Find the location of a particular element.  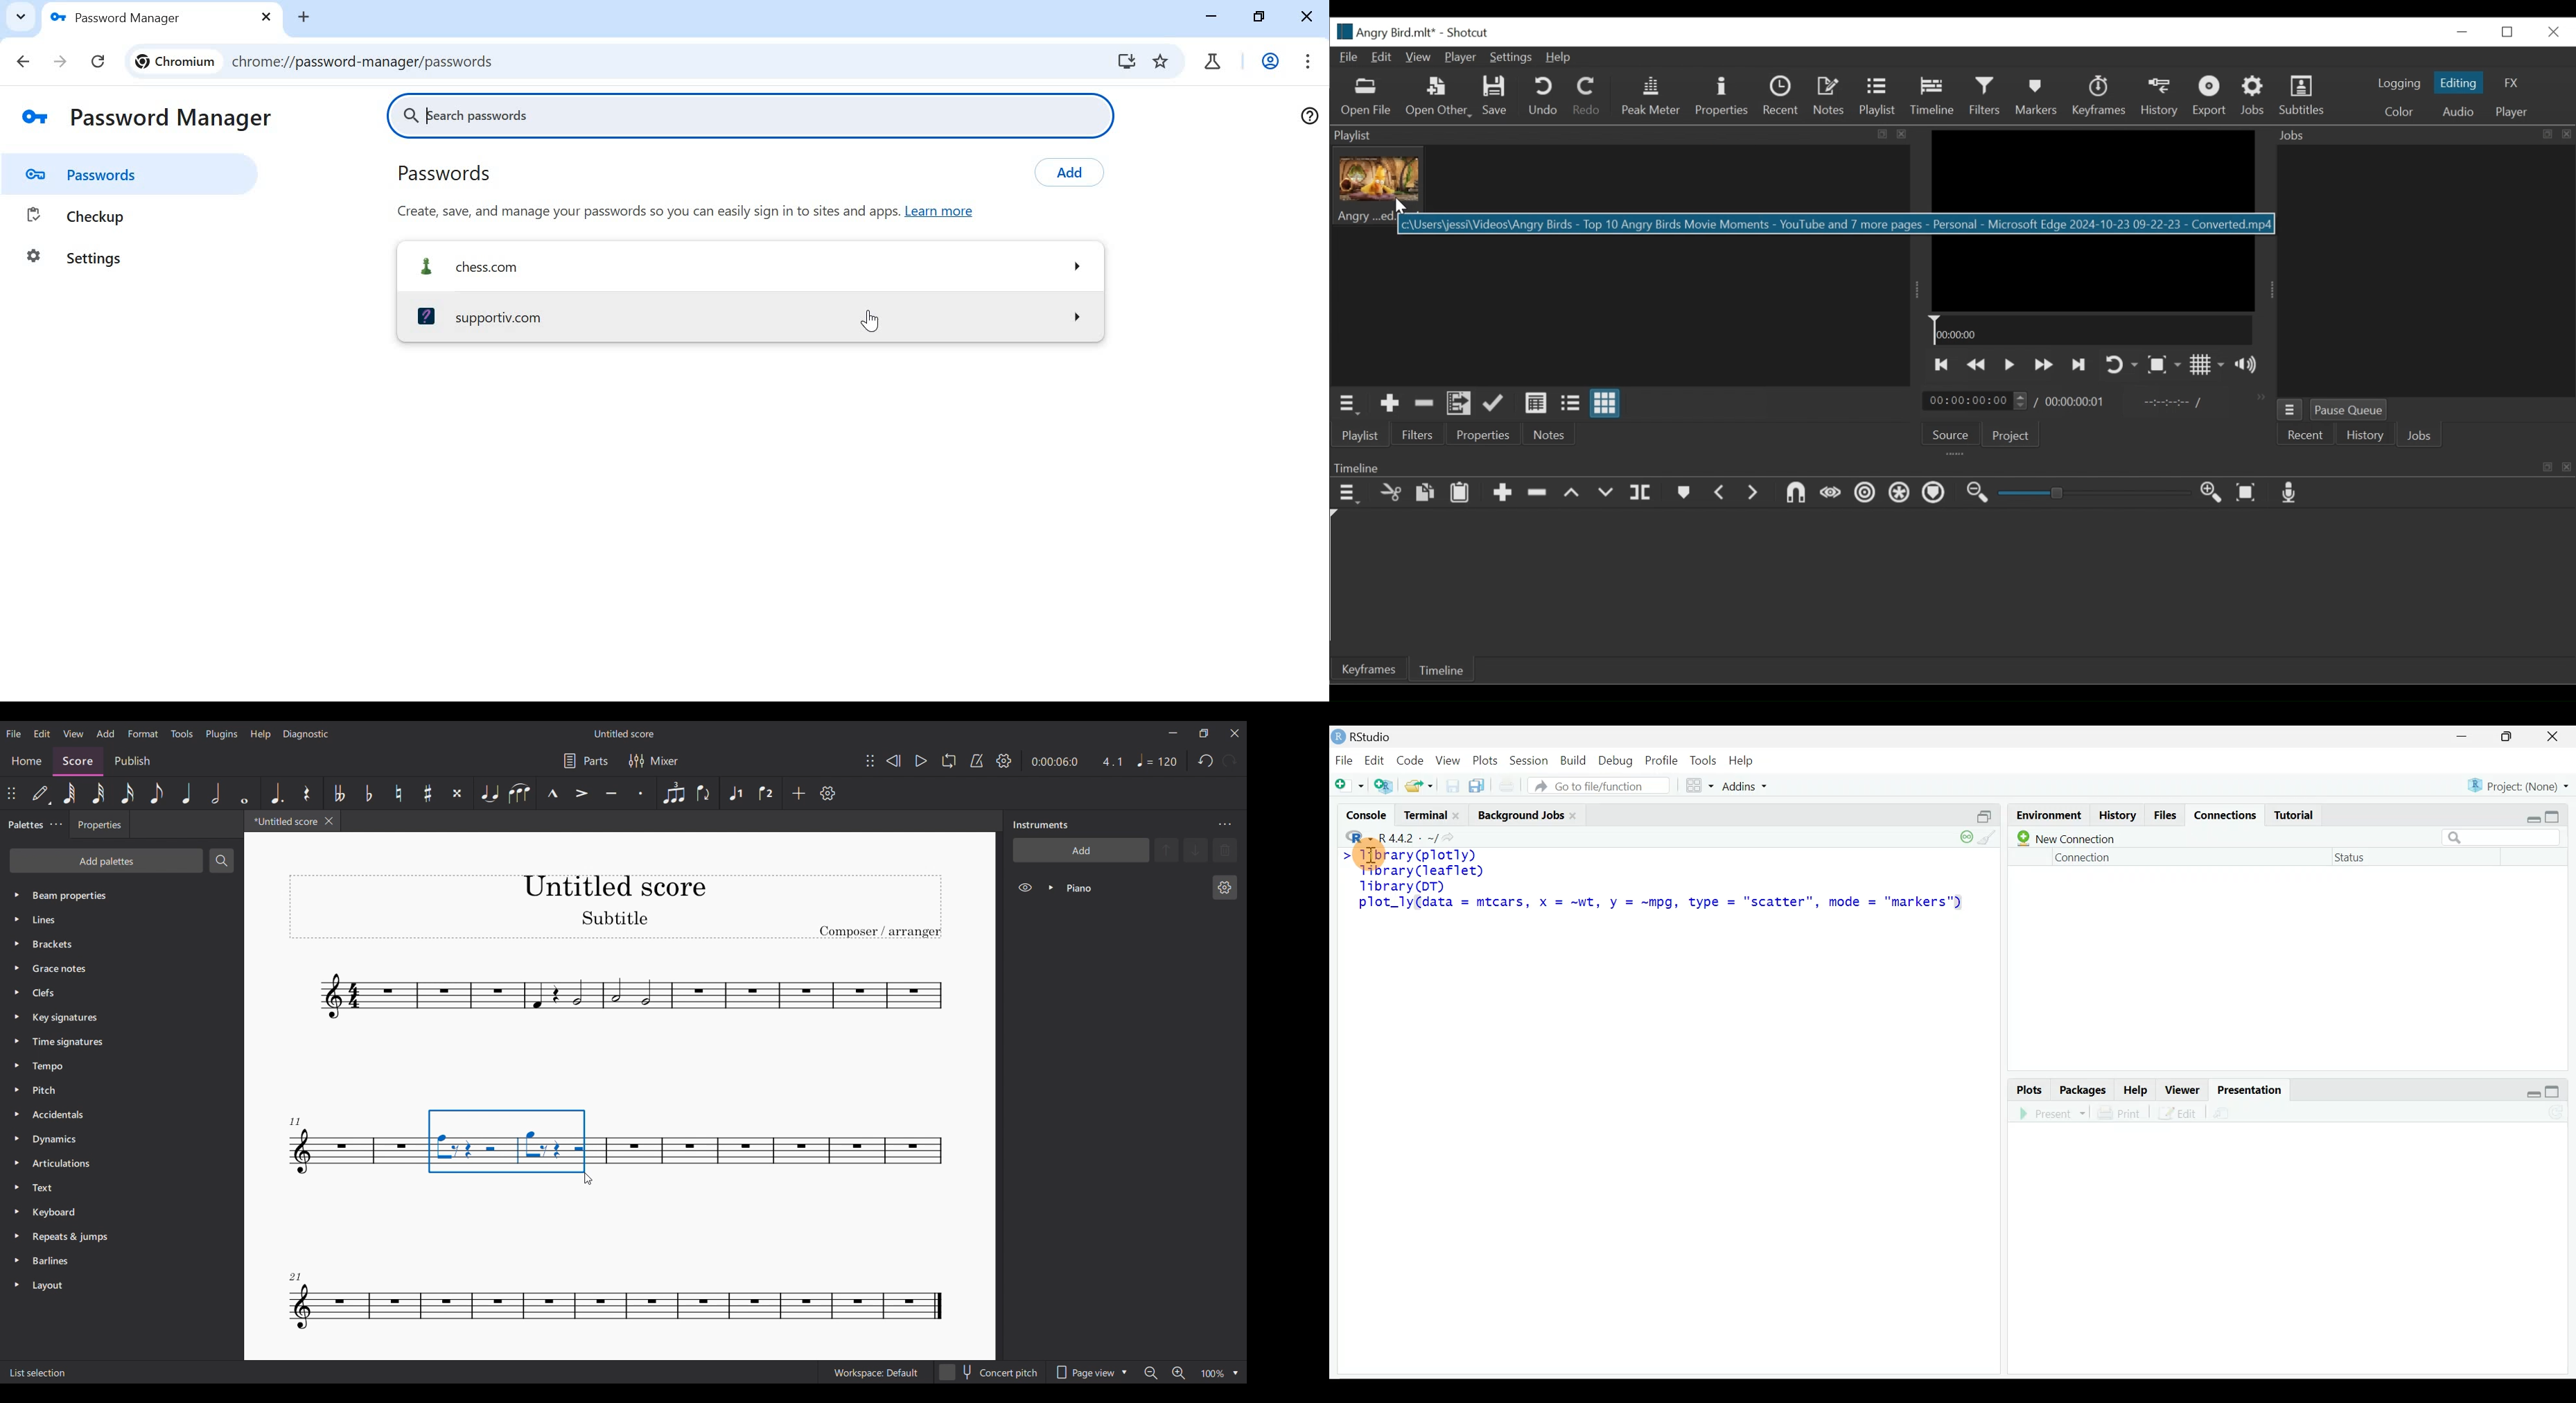

64th note is located at coordinates (69, 793).